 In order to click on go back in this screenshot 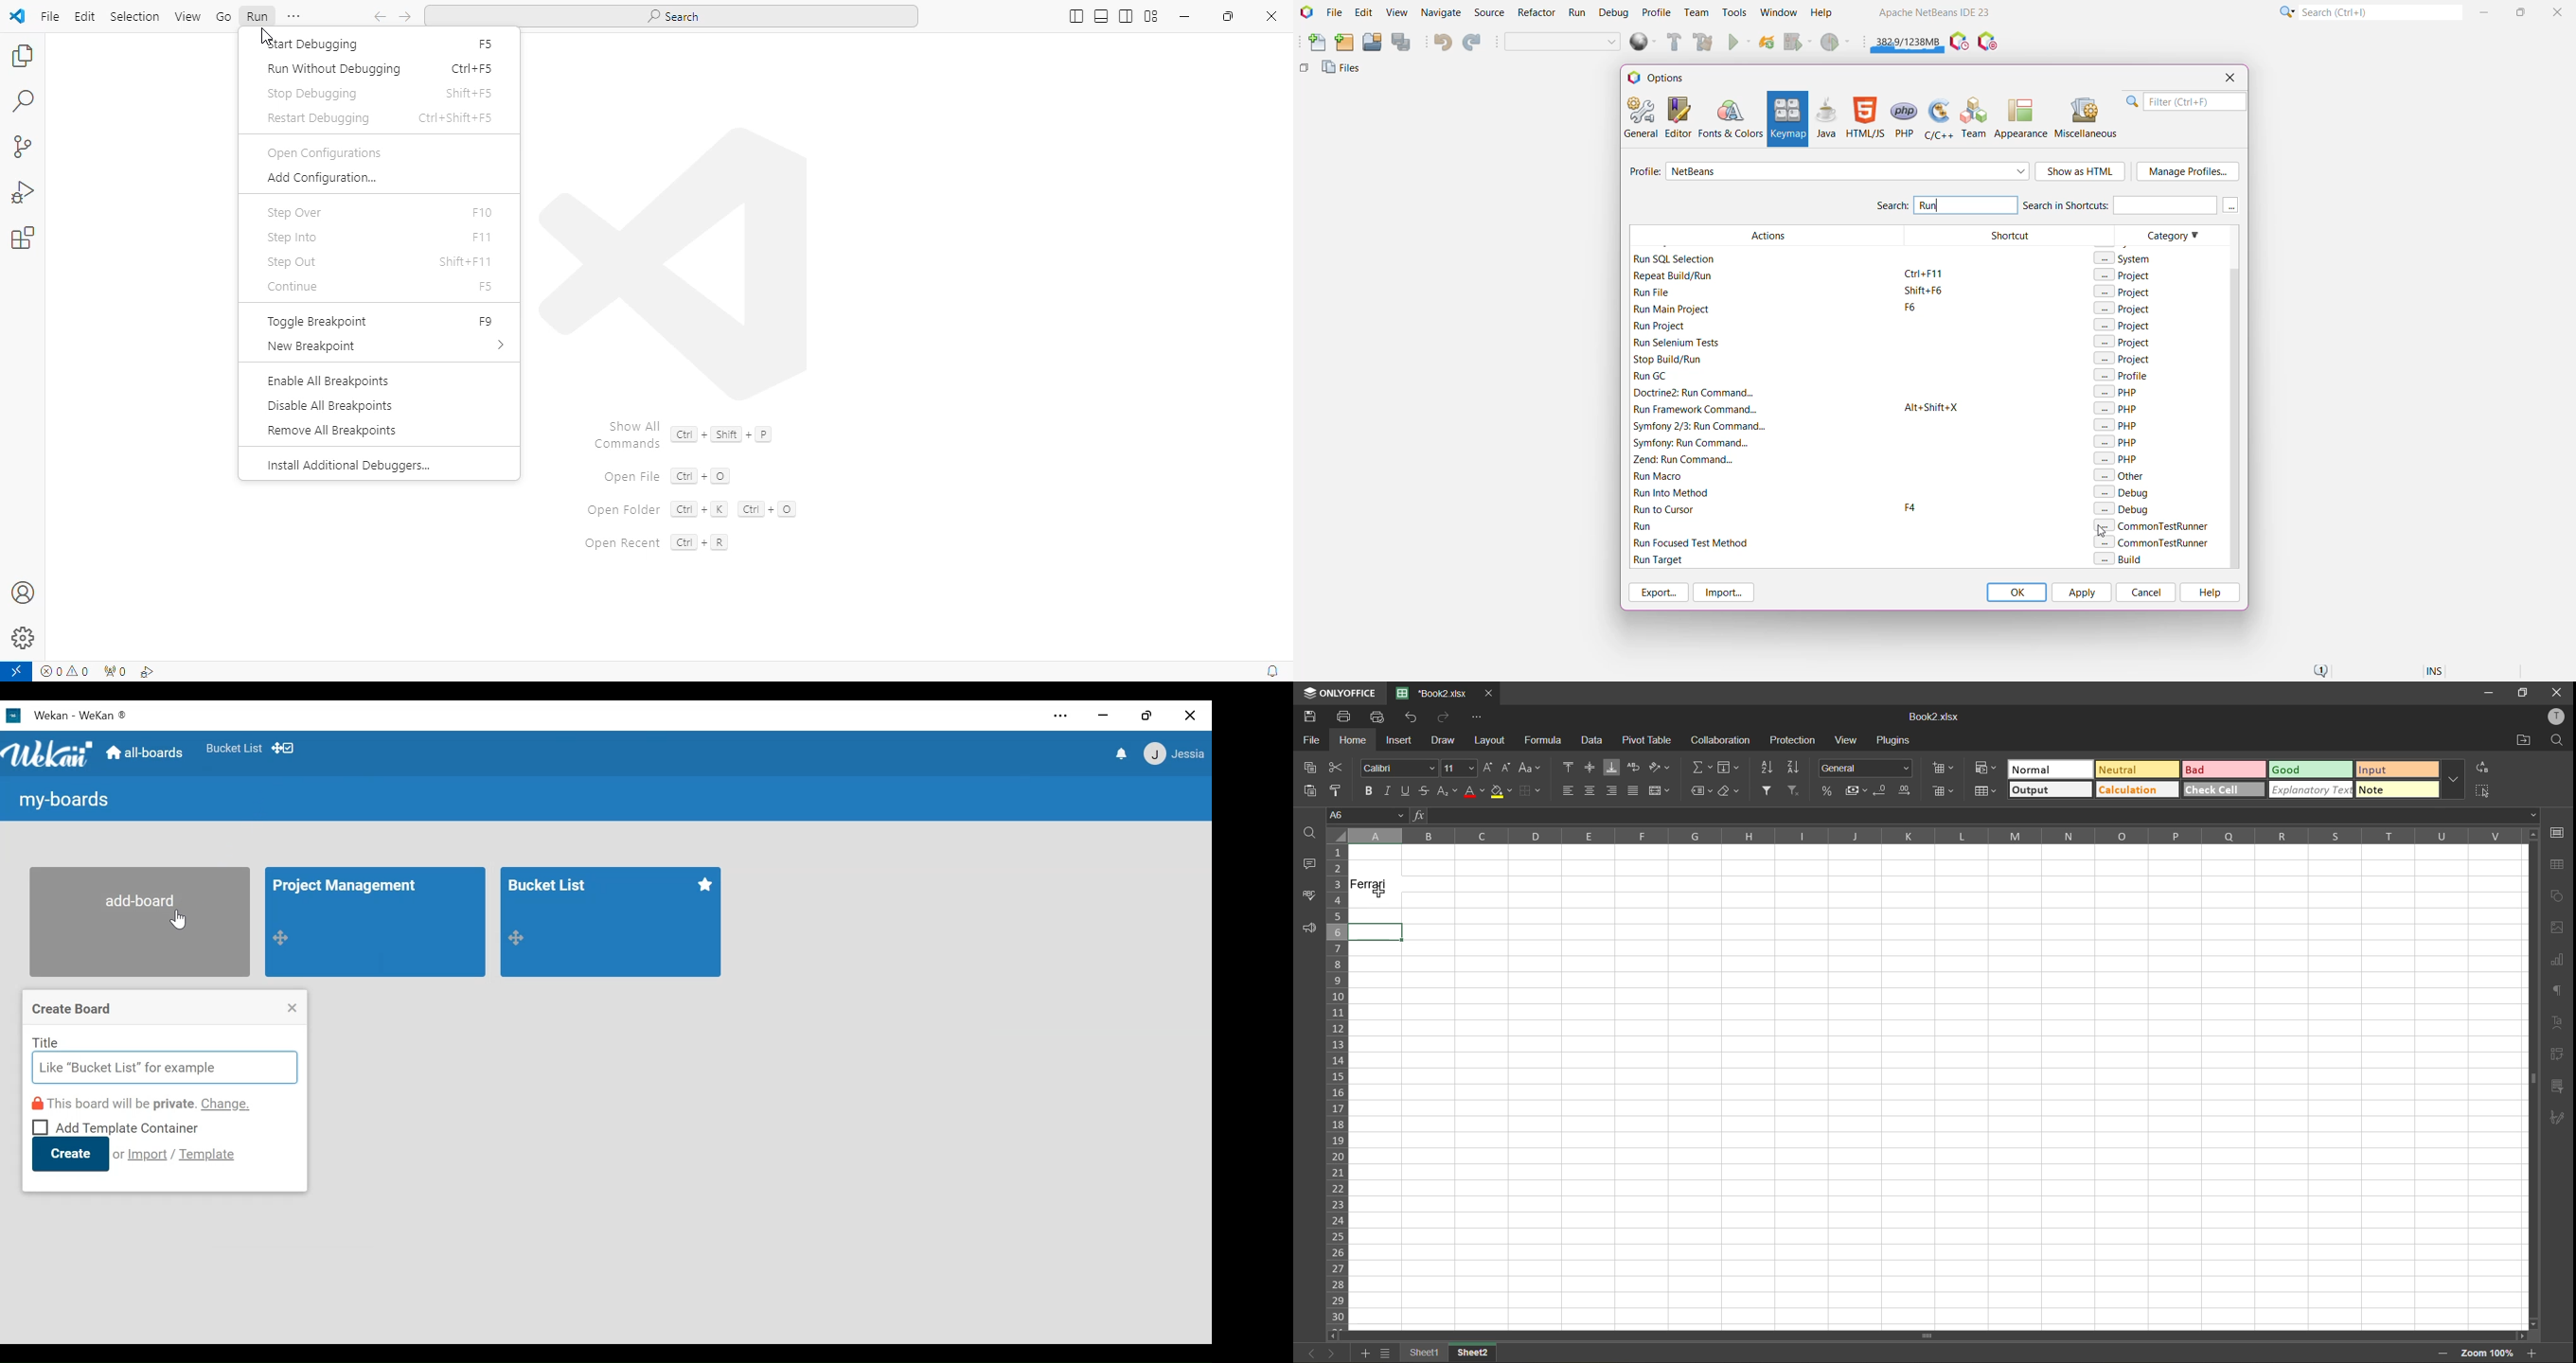, I will do `click(381, 17)`.